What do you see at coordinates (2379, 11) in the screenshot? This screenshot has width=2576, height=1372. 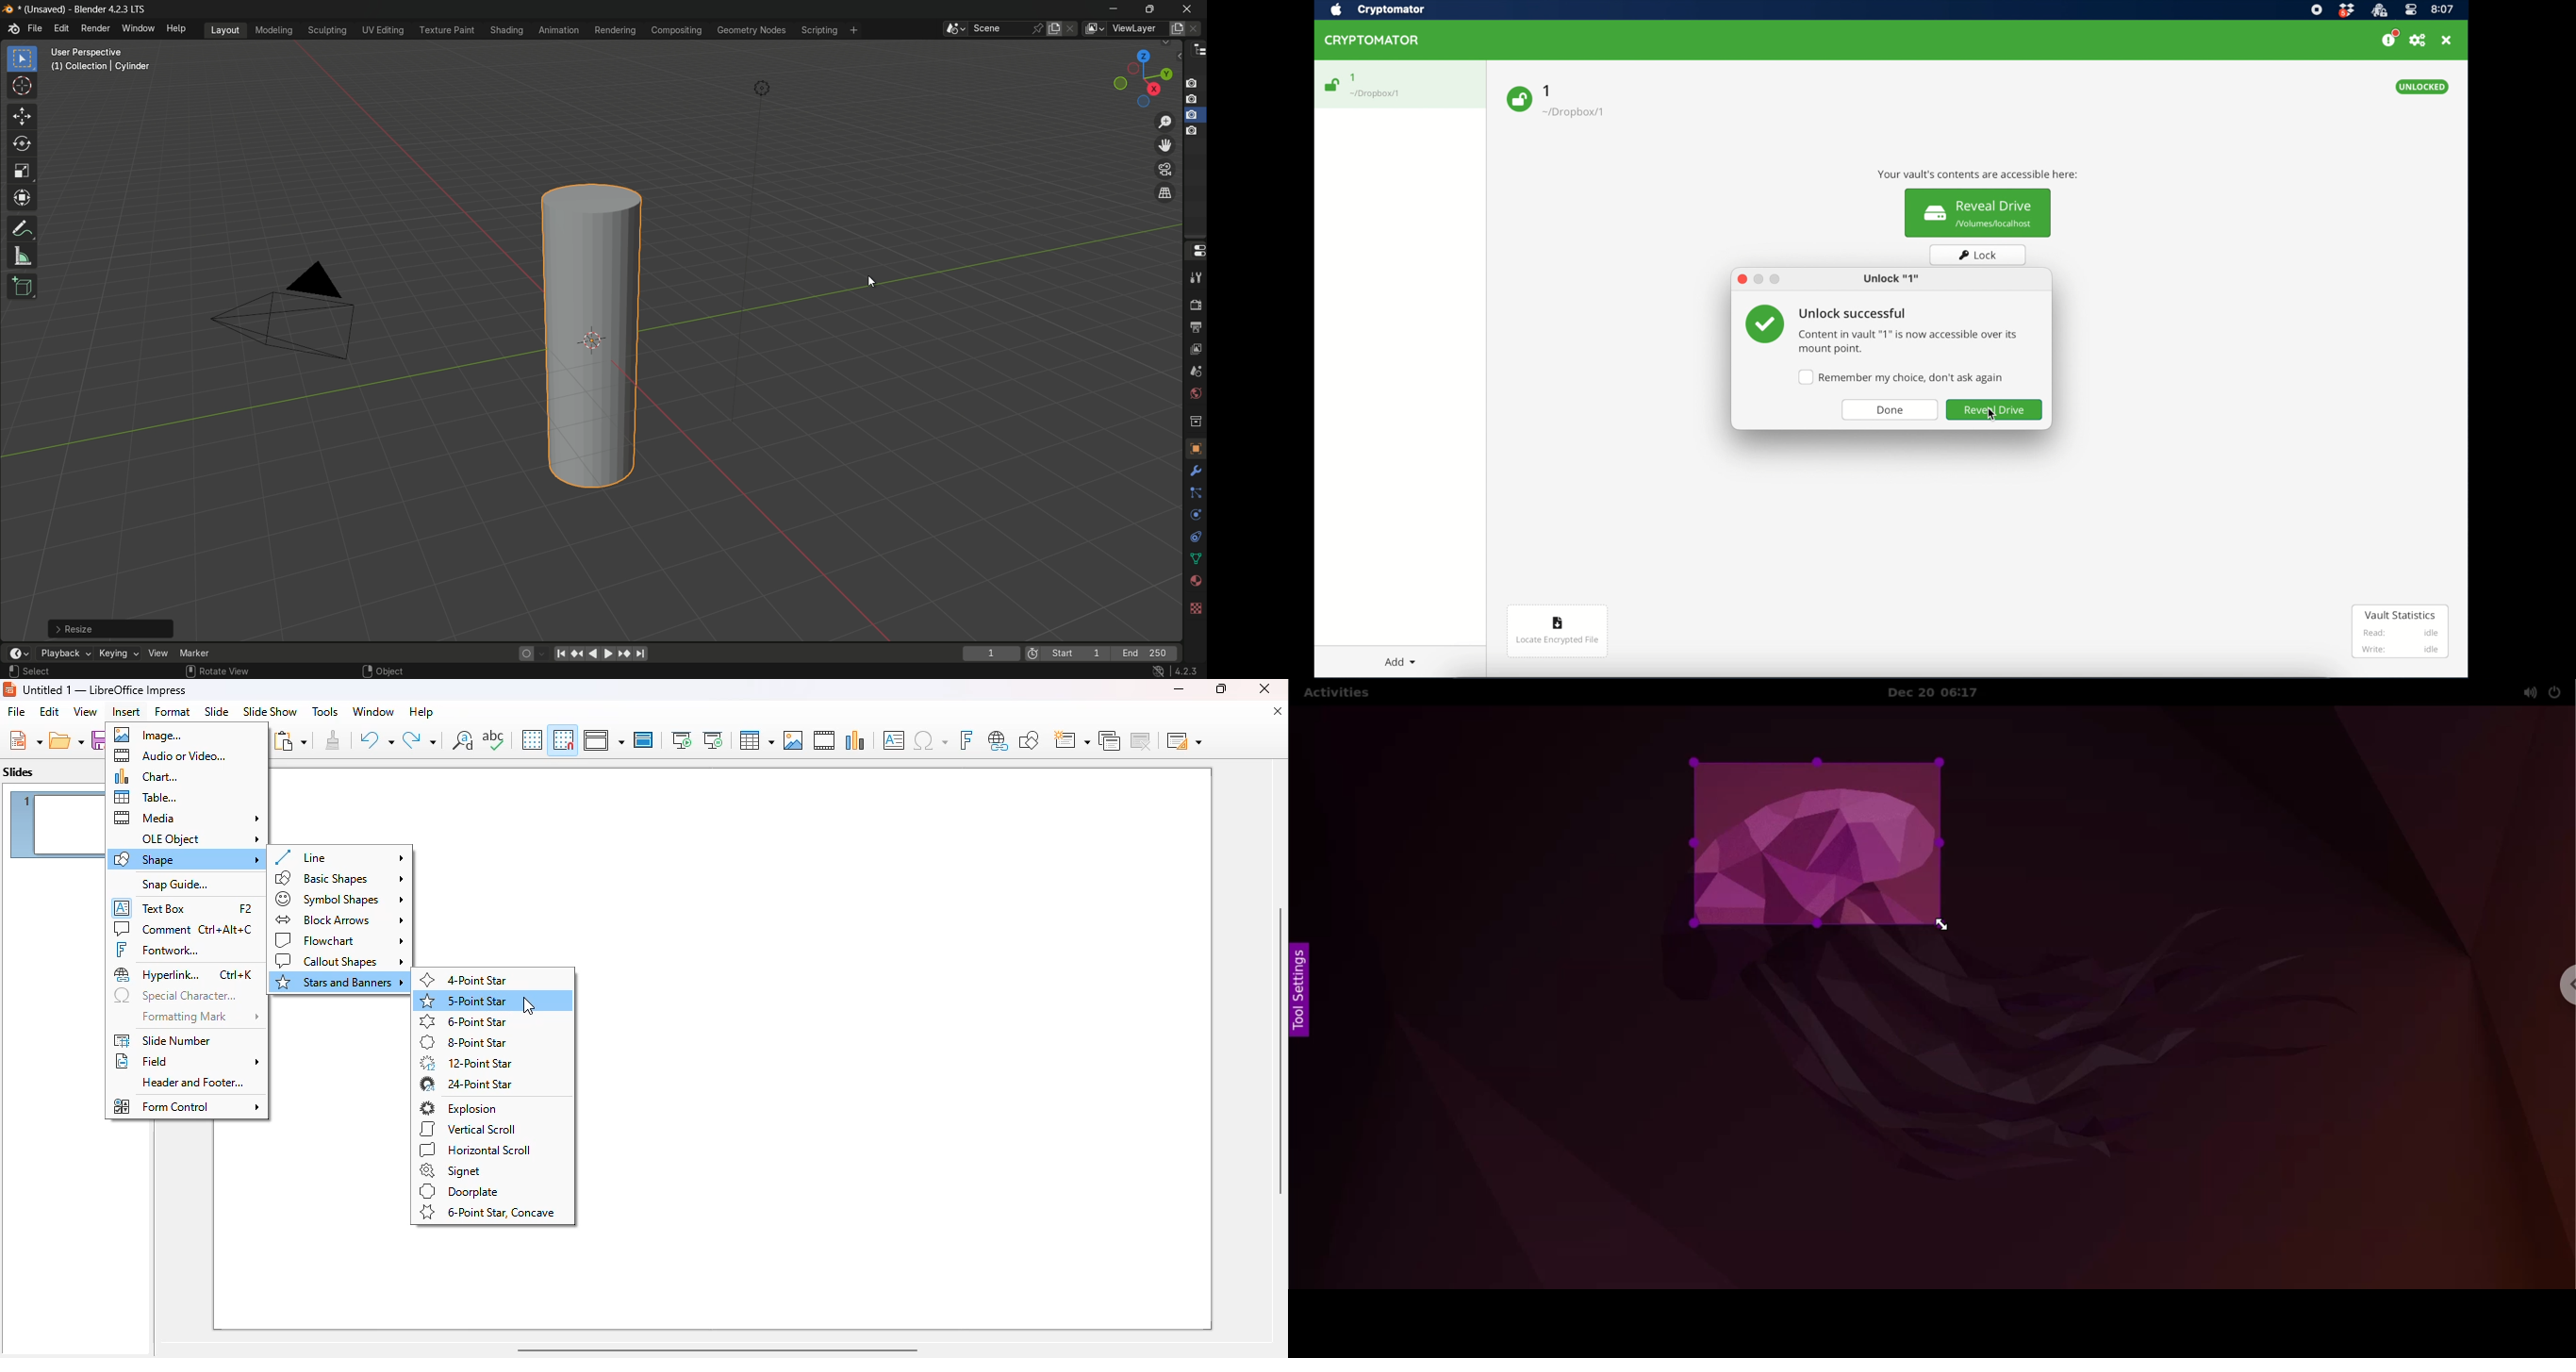 I see `crytptomator` at bounding box center [2379, 11].